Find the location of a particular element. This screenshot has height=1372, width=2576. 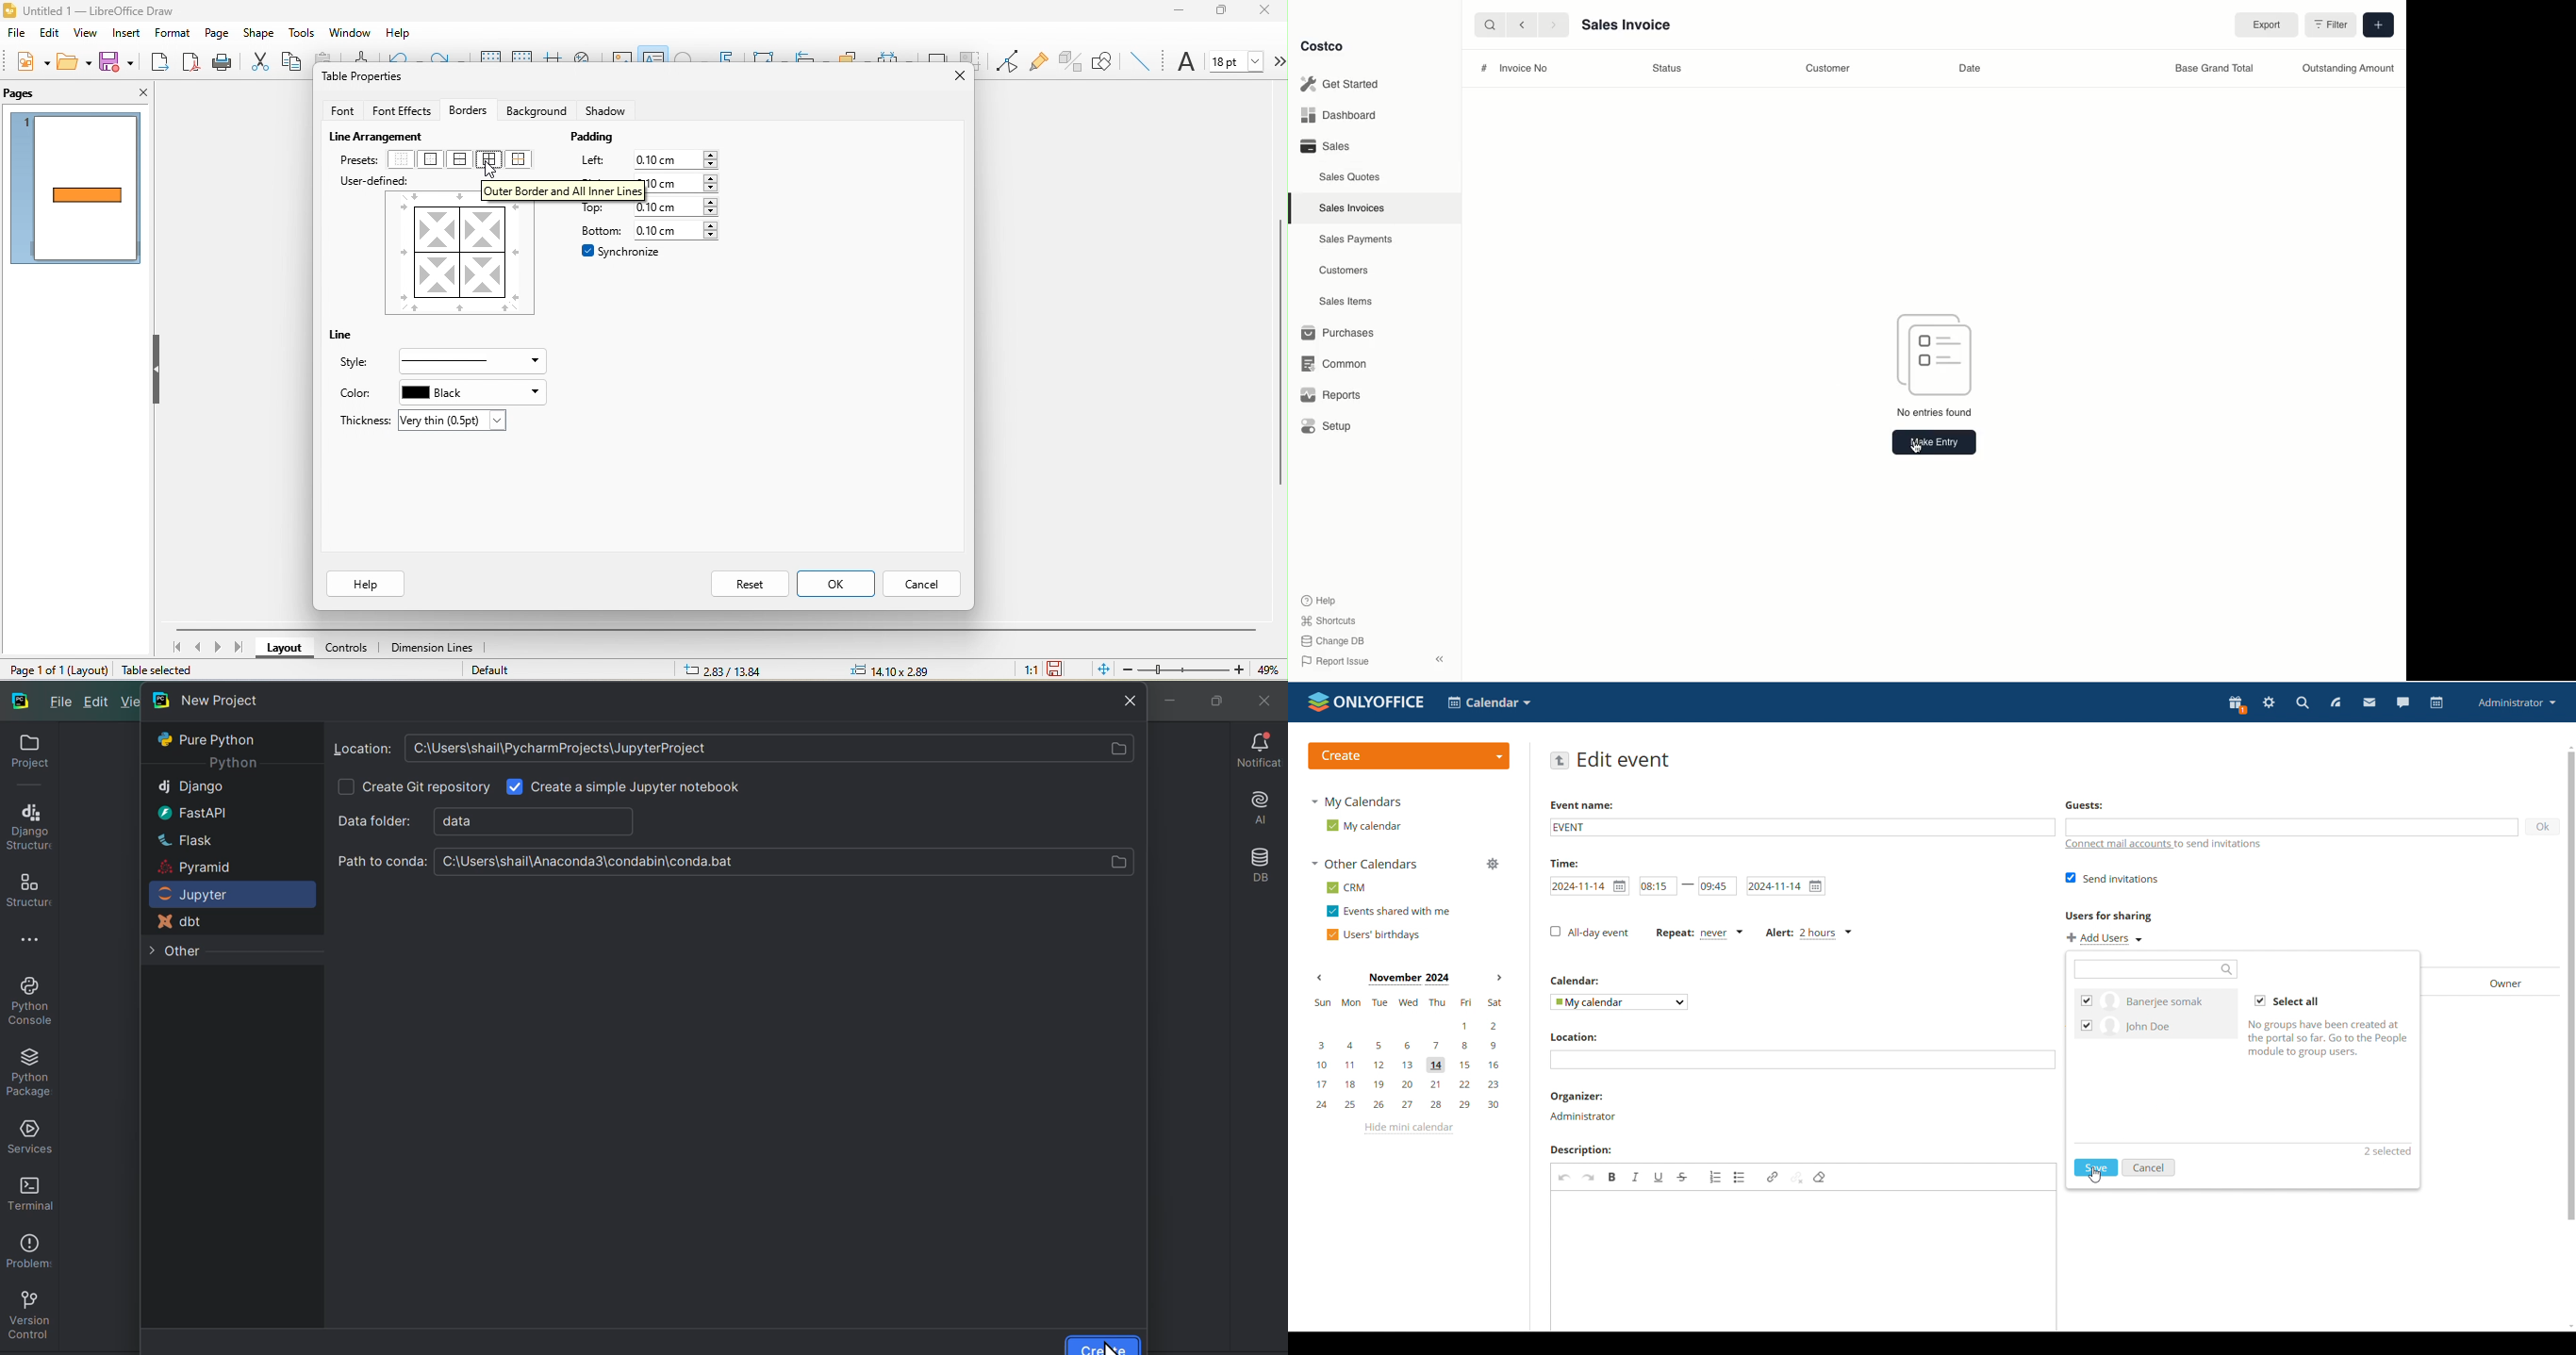

horizontal scroll bar is located at coordinates (716, 629).